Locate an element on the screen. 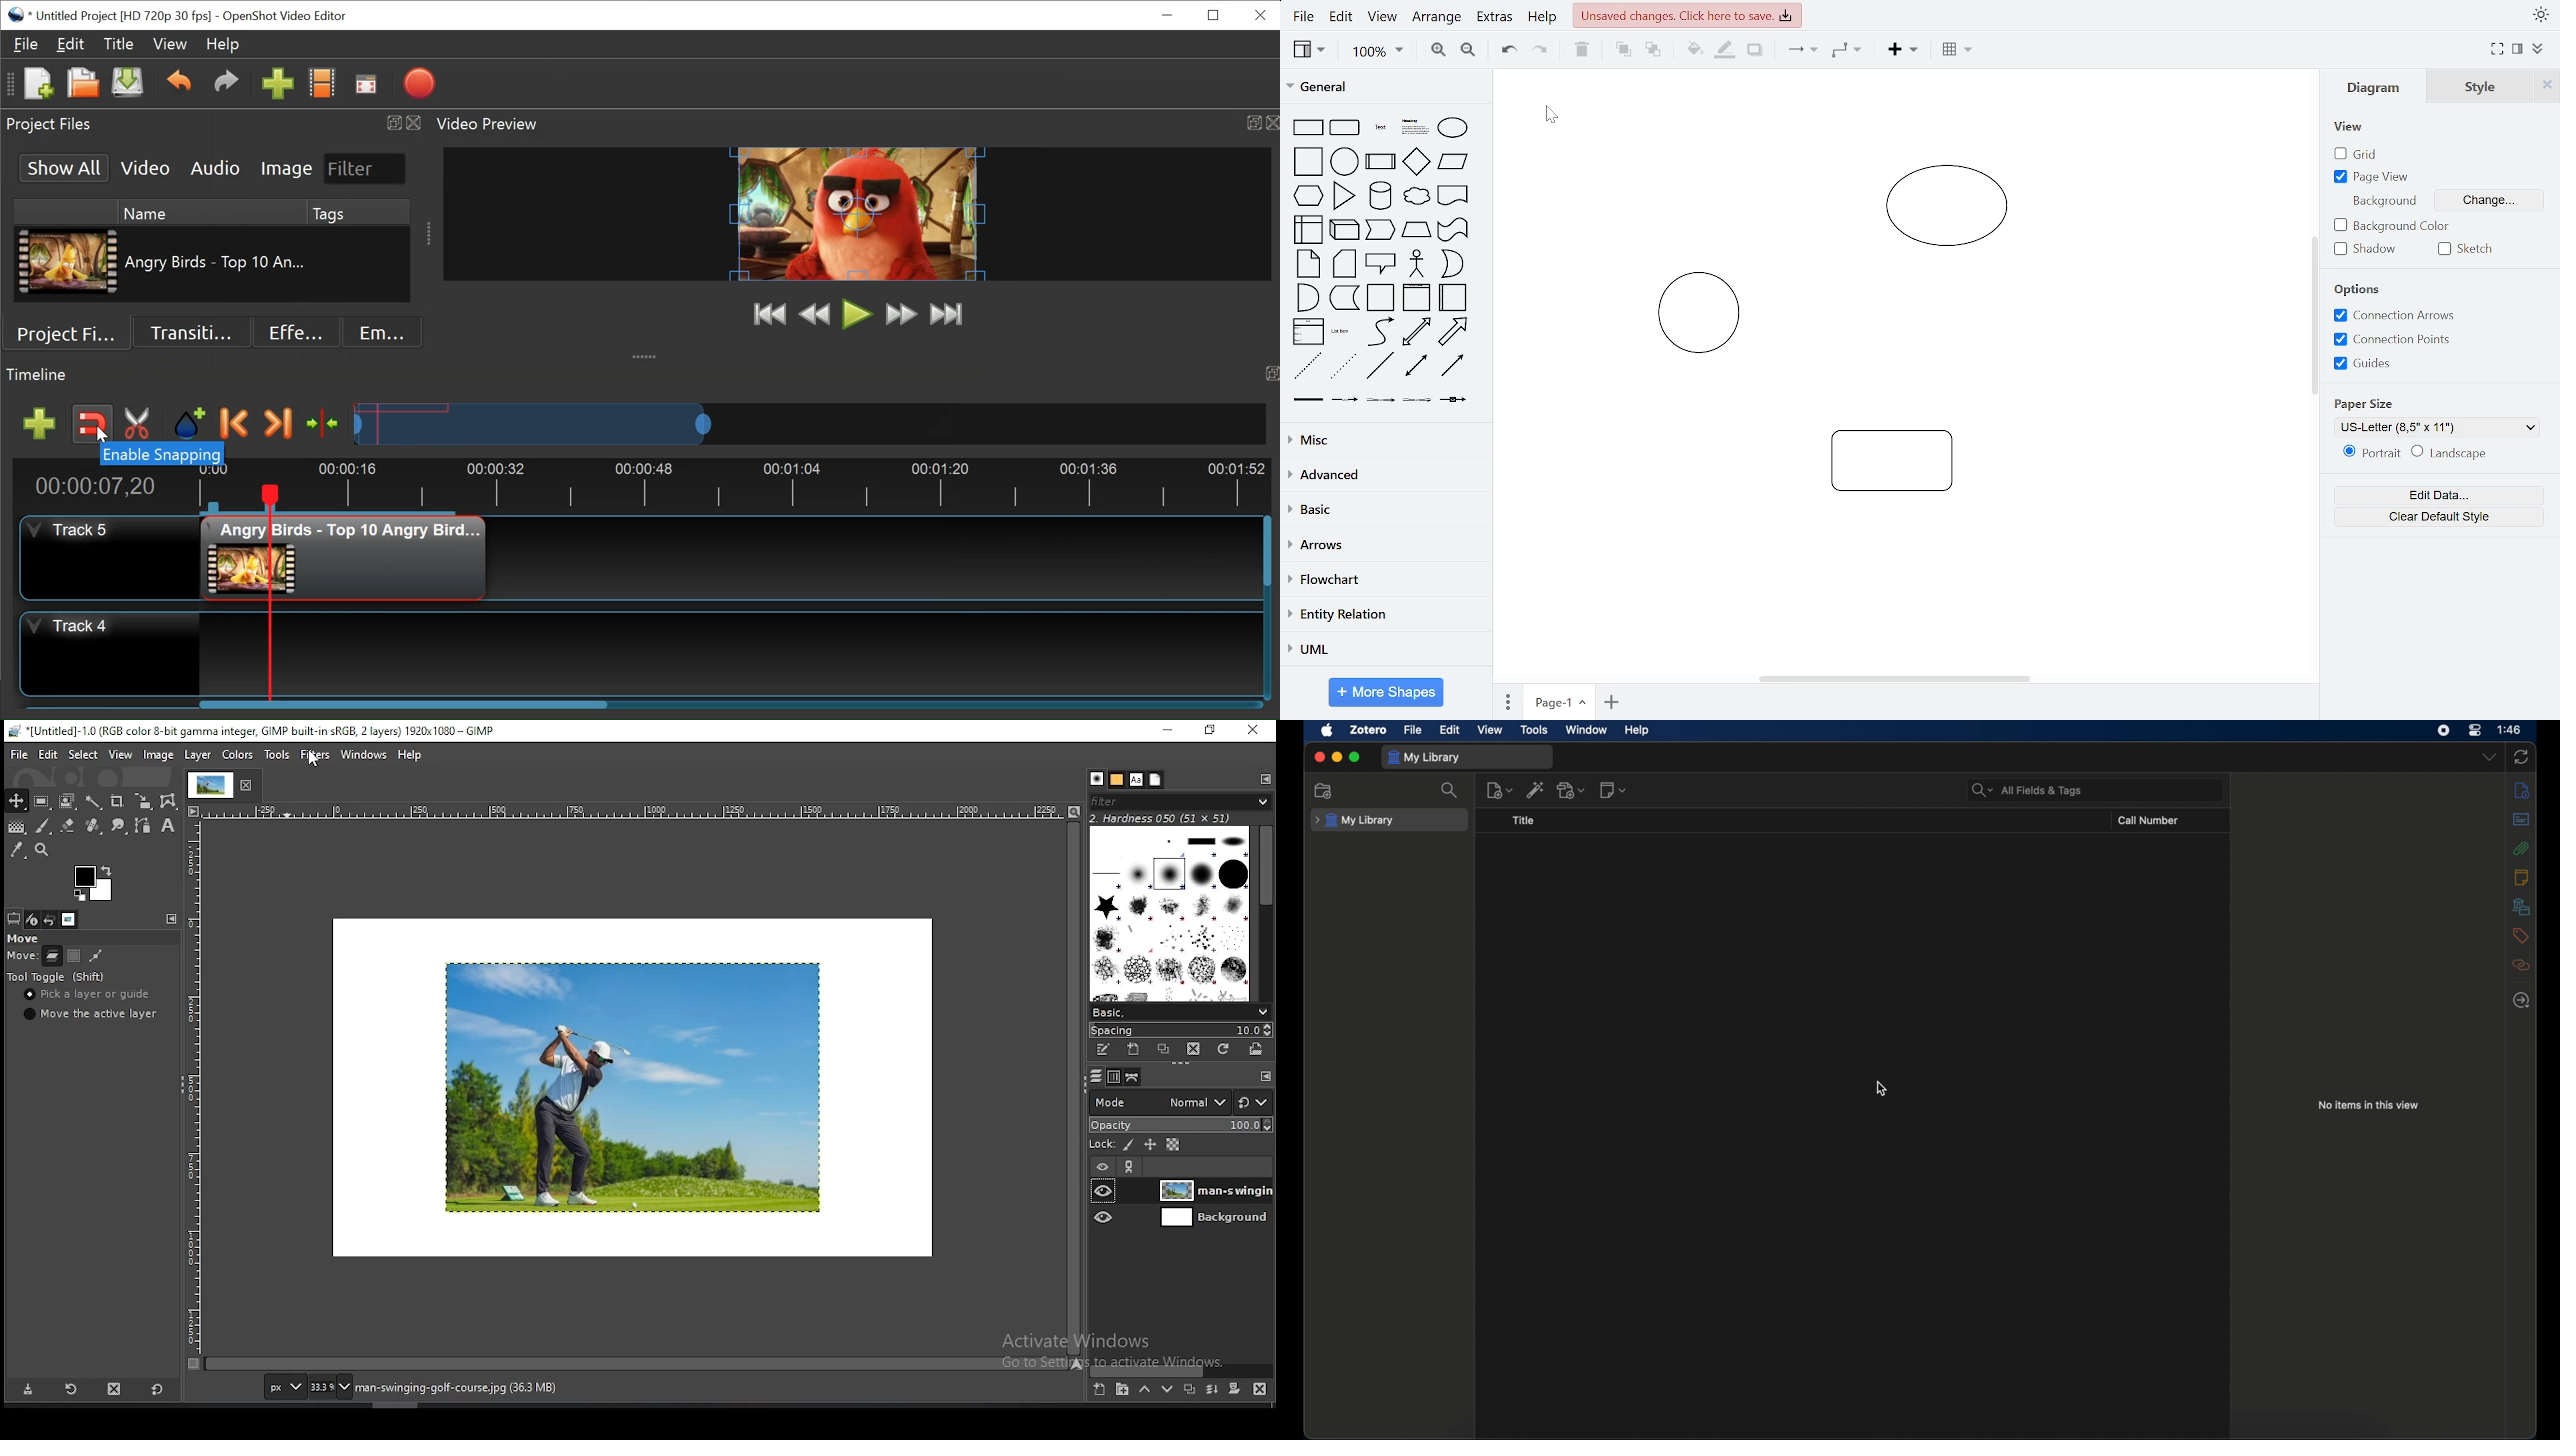  image is located at coordinates (636, 1087).